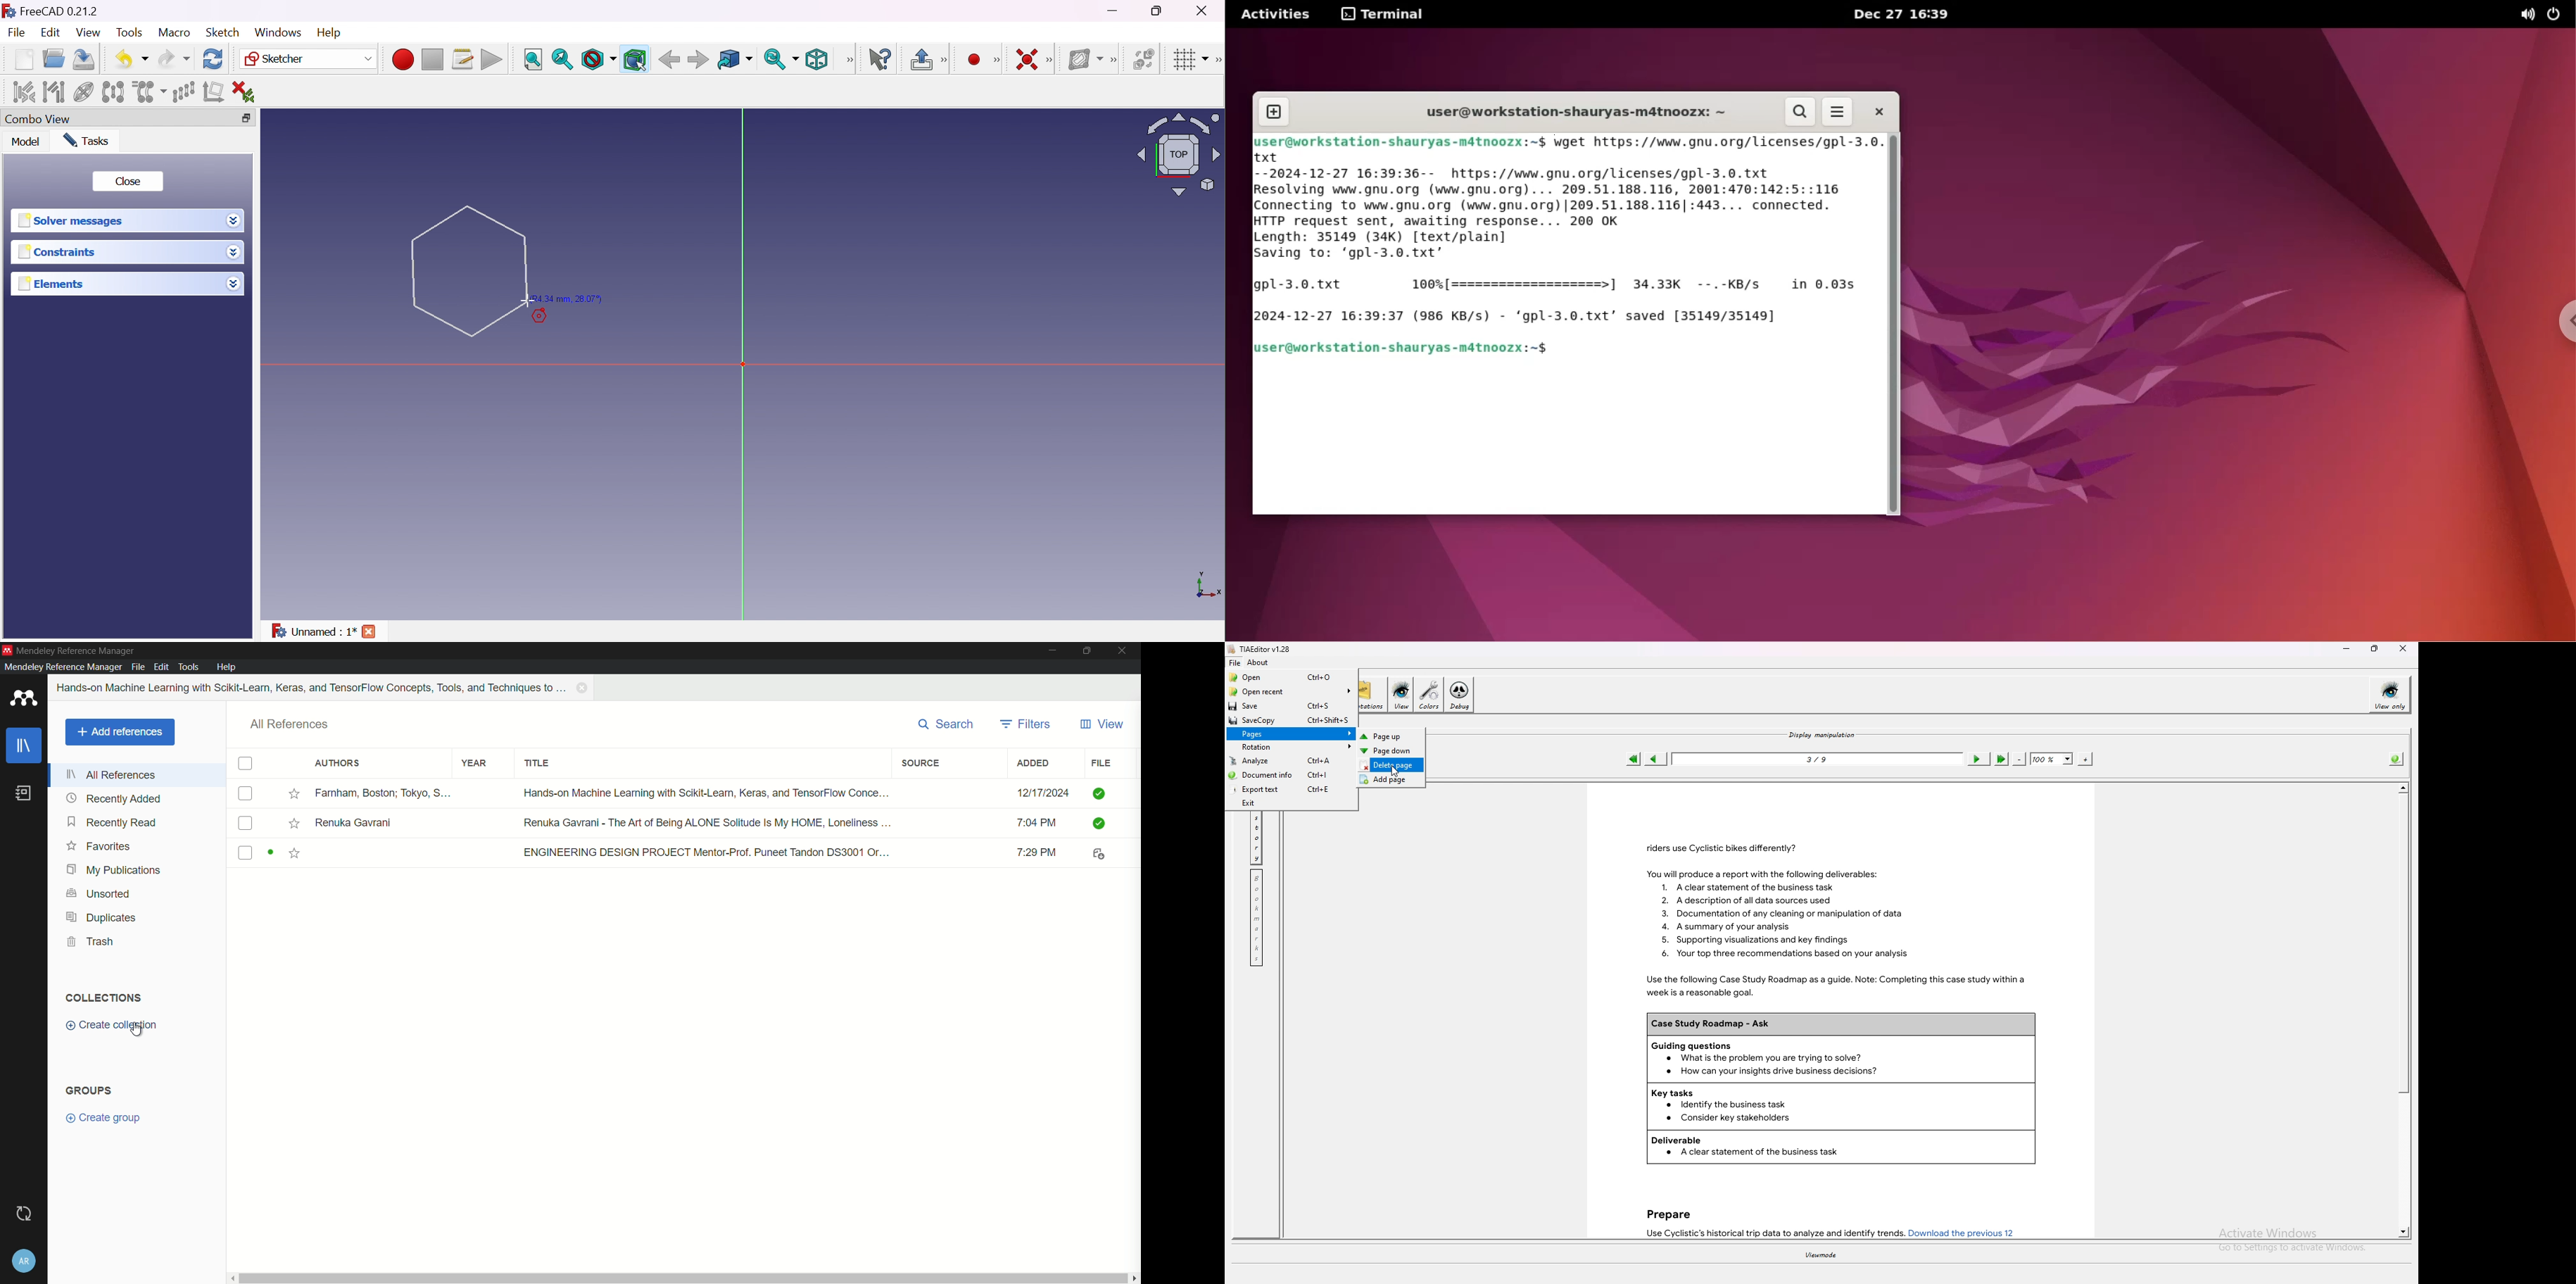 The height and width of the screenshot is (1288, 2576). Describe the element at coordinates (336, 763) in the screenshot. I see `authors` at that location.